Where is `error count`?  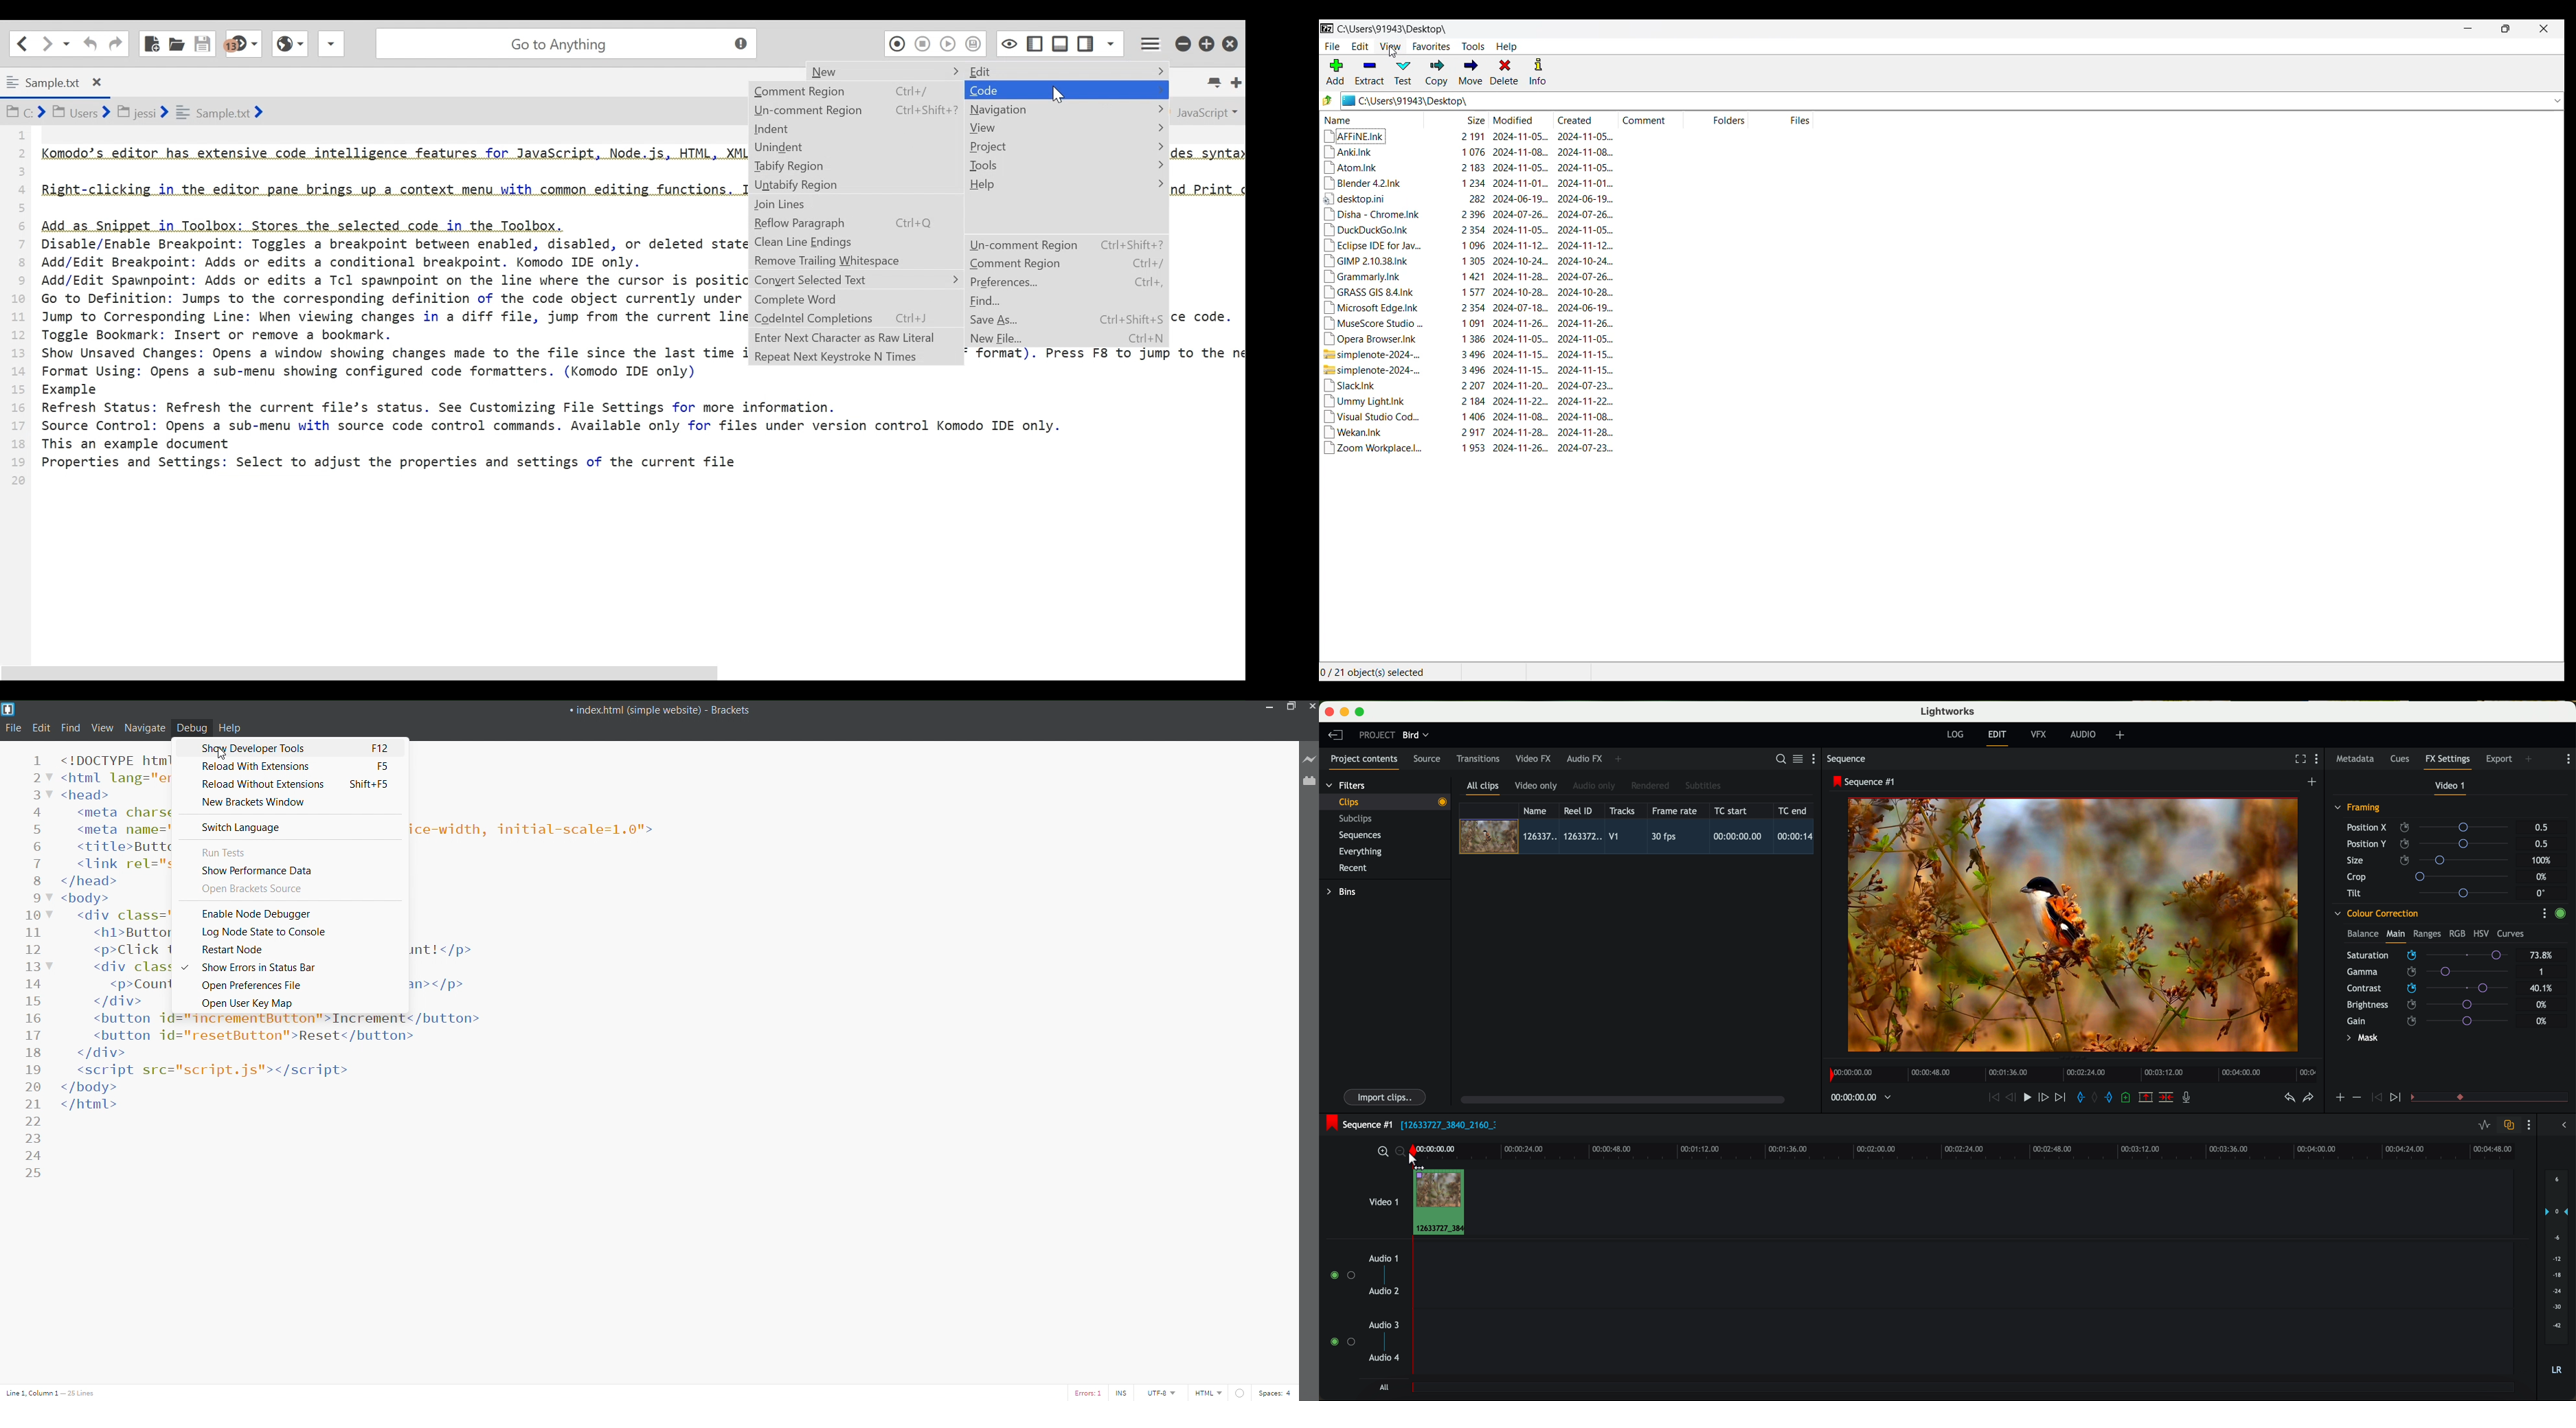
error count is located at coordinates (1081, 1393).